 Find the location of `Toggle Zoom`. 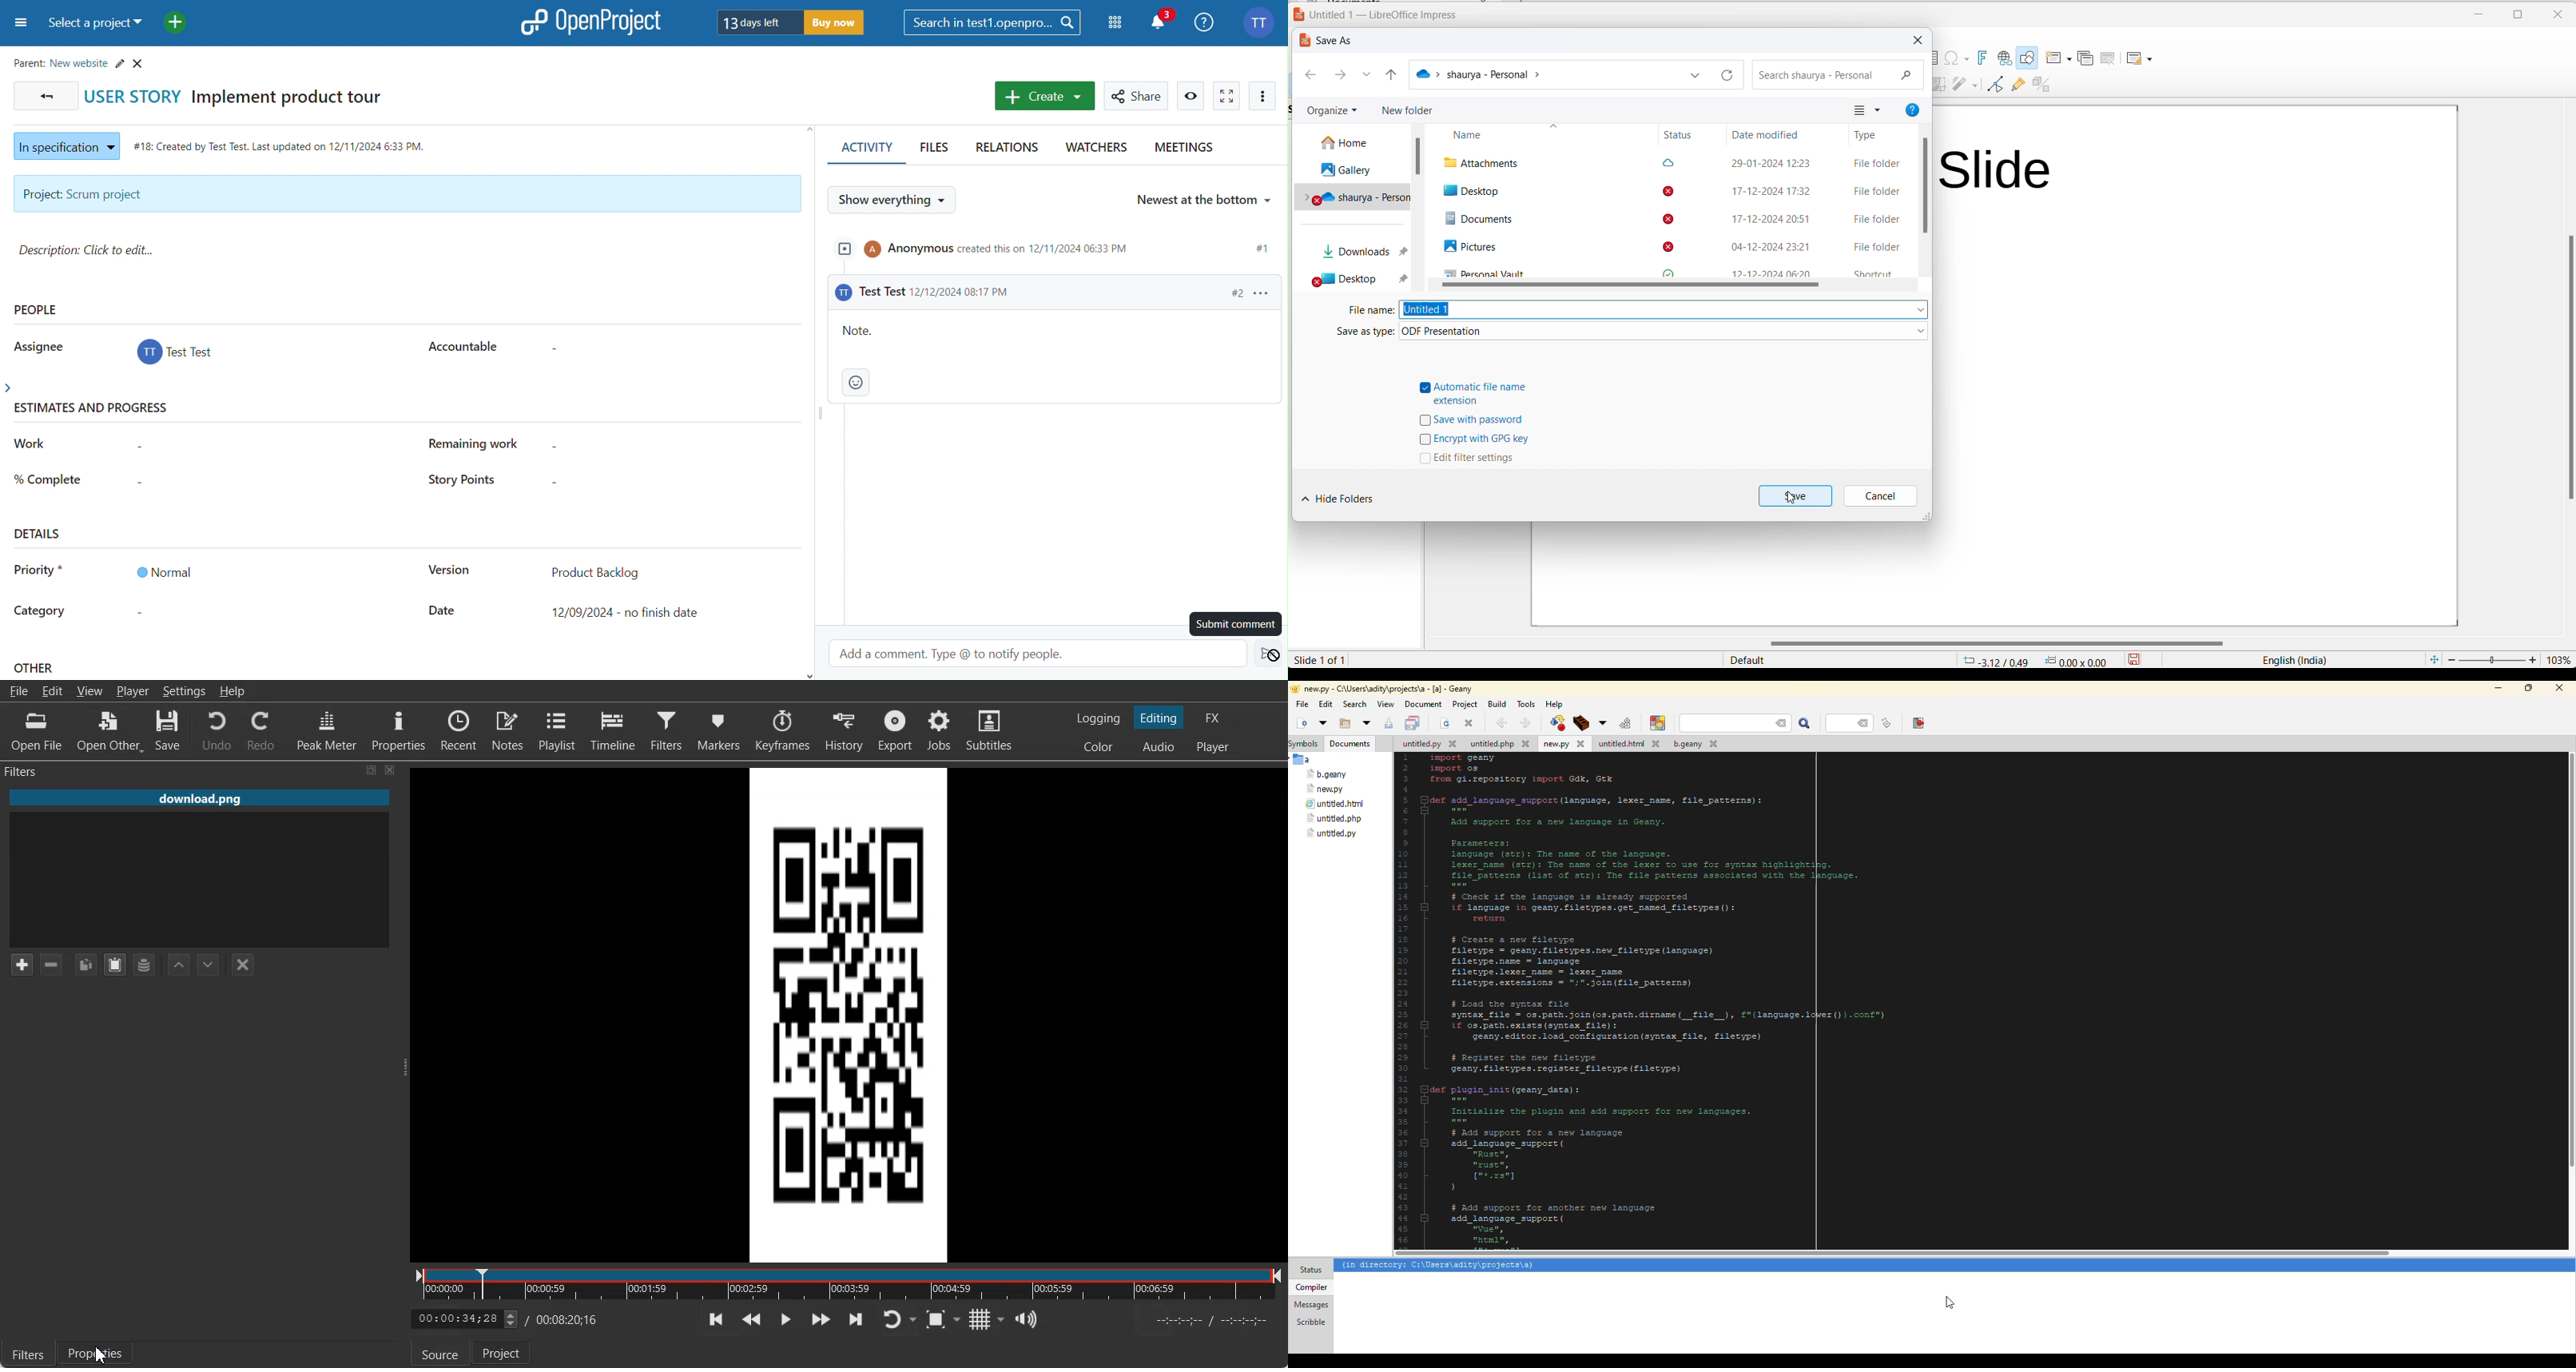

Toggle Zoom is located at coordinates (944, 1319).